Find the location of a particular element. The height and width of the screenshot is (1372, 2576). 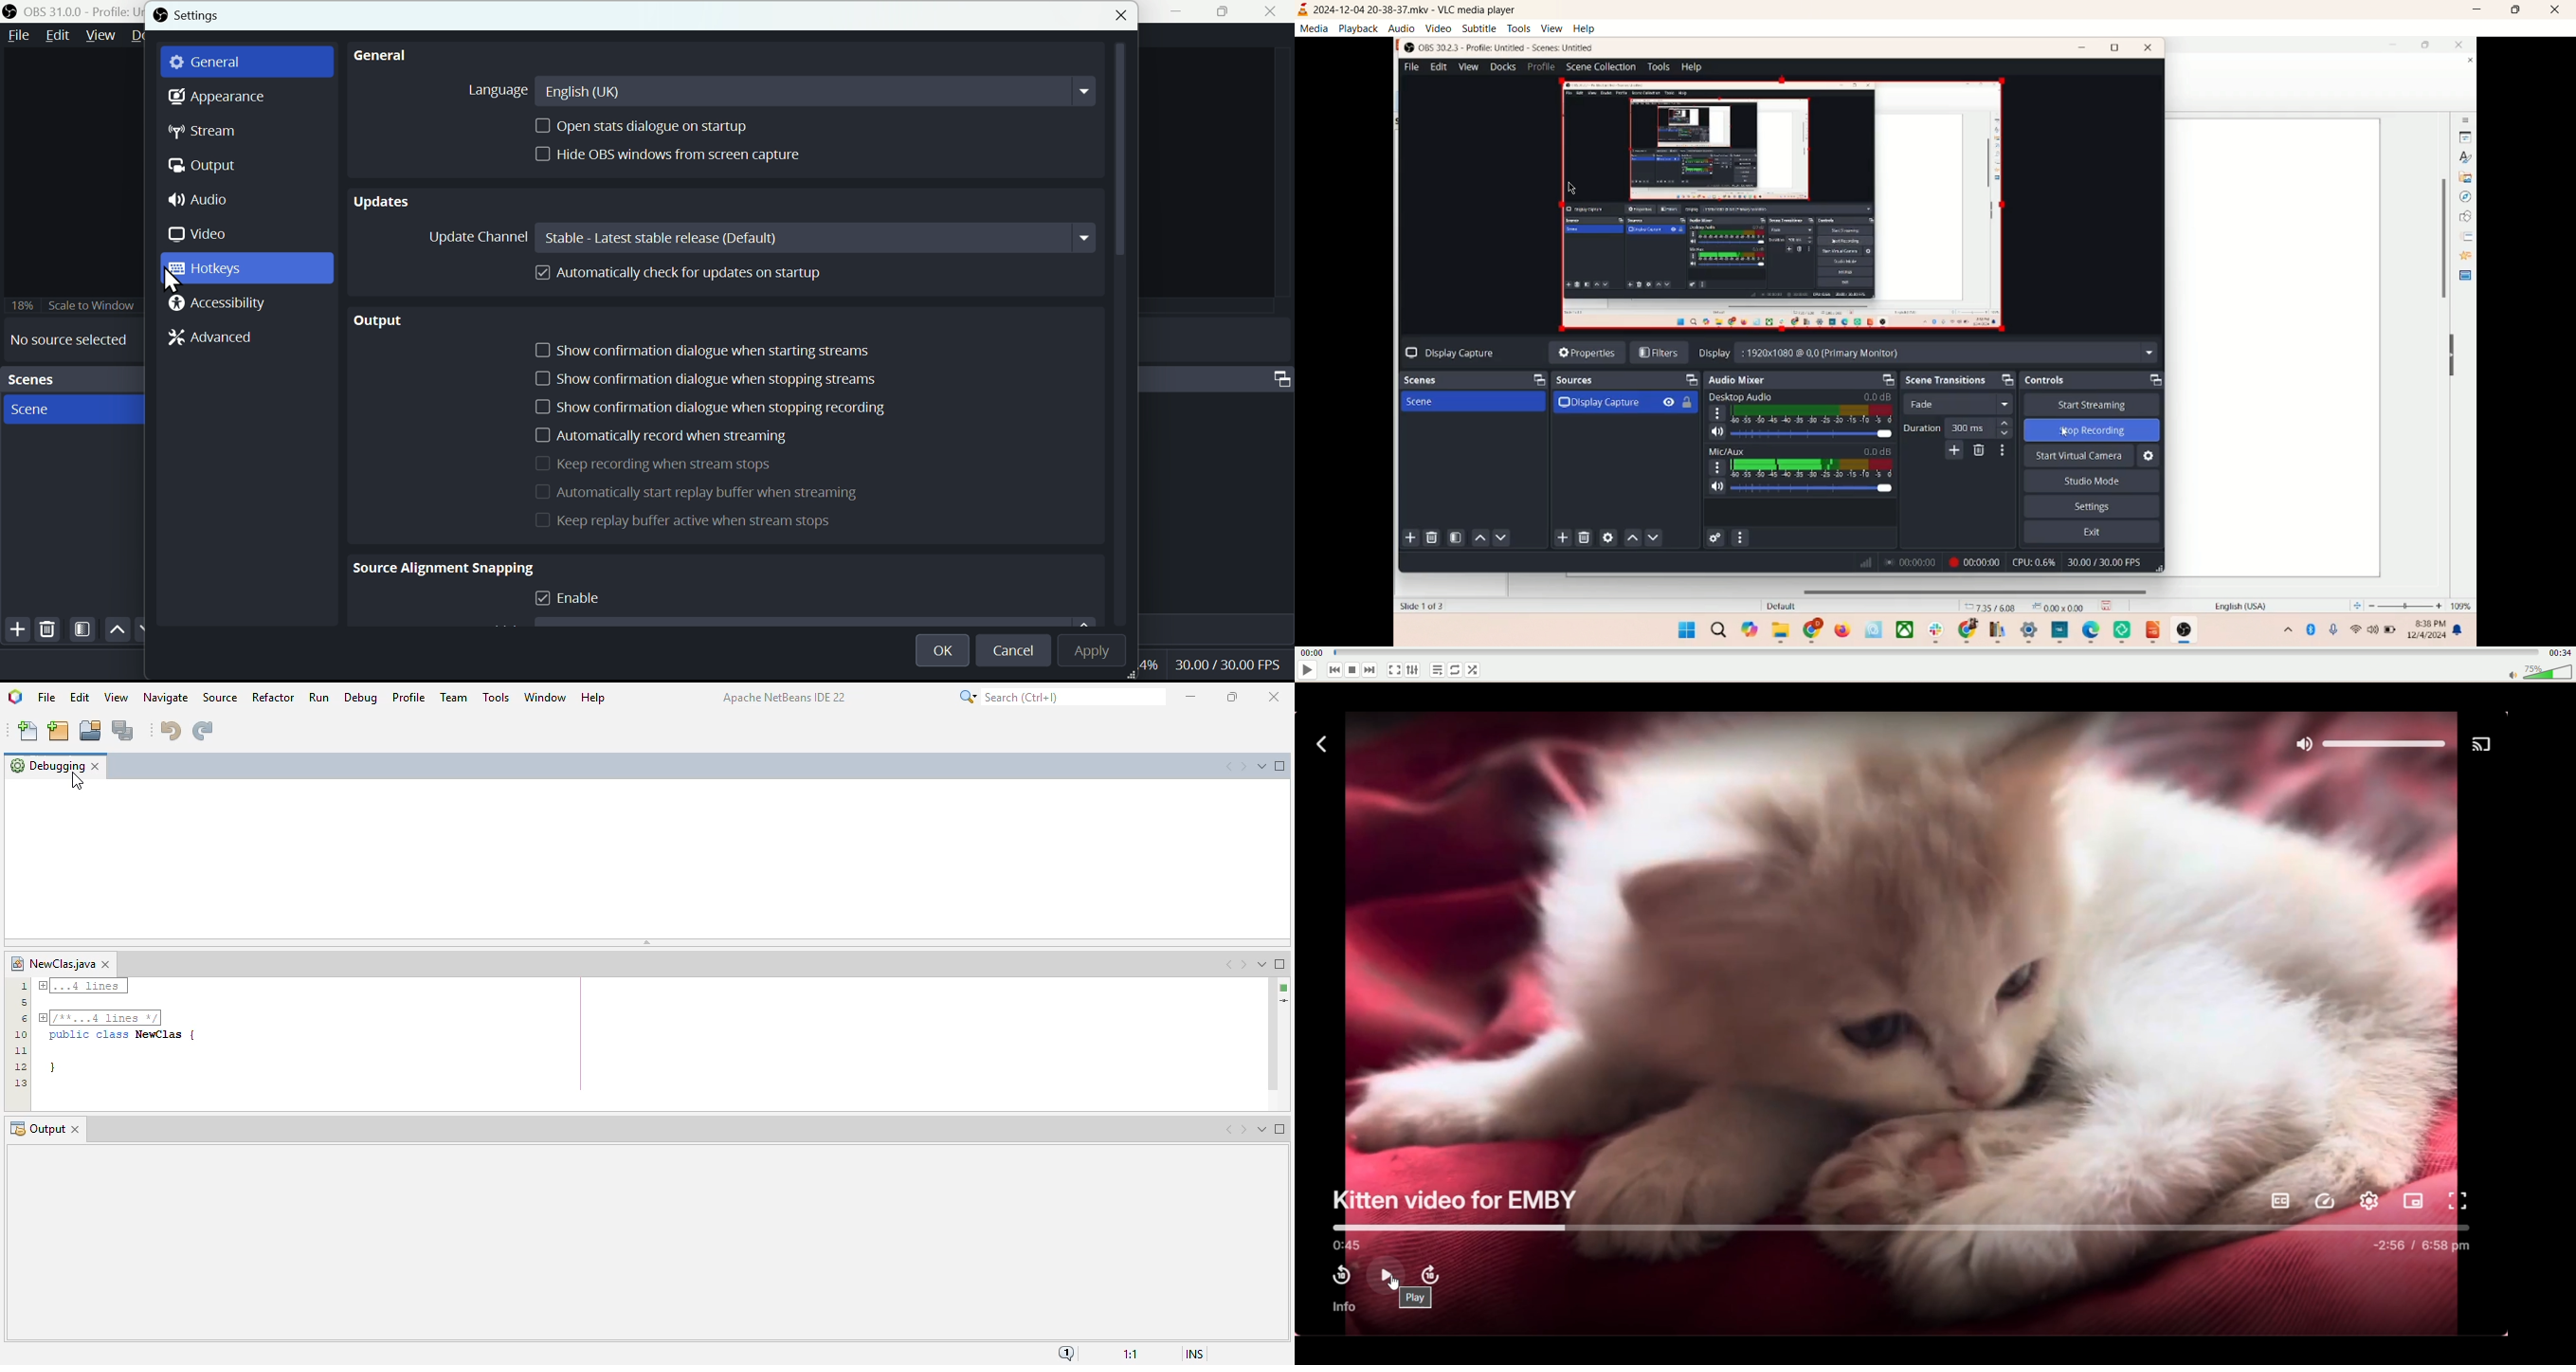

Source alignment snapping is located at coordinates (446, 571).